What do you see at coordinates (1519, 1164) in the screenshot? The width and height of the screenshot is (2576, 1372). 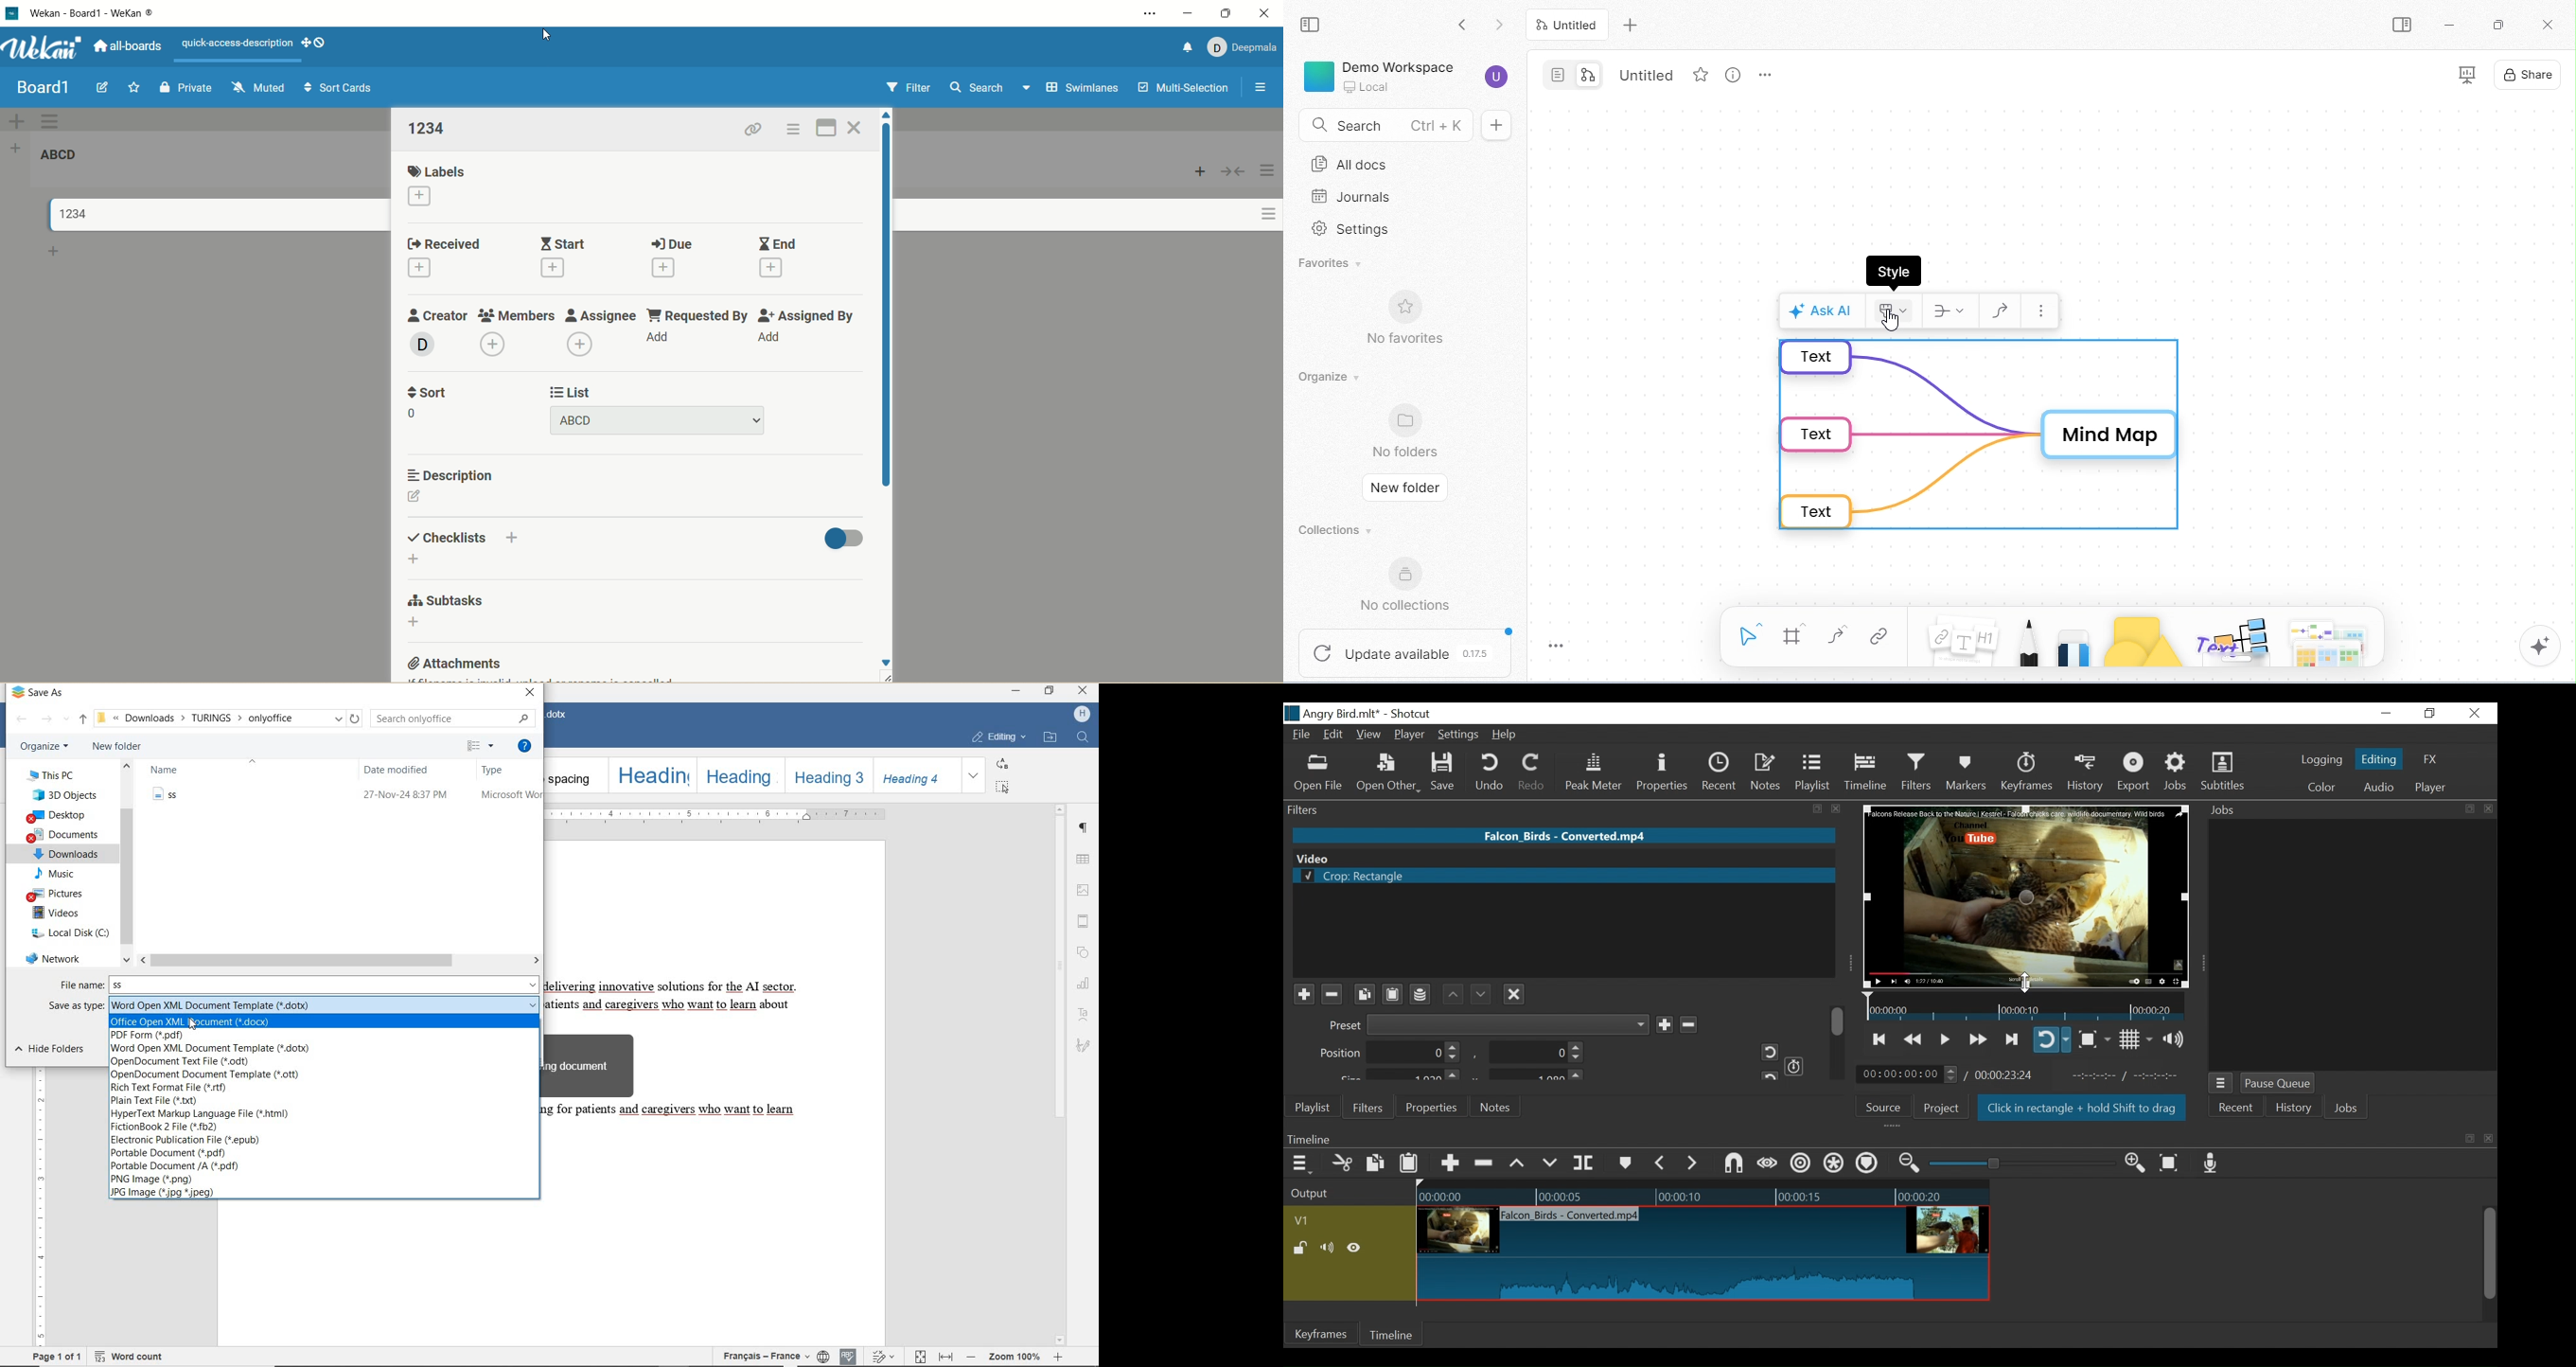 I see `Lift` at bounding box center [1519, 1164].